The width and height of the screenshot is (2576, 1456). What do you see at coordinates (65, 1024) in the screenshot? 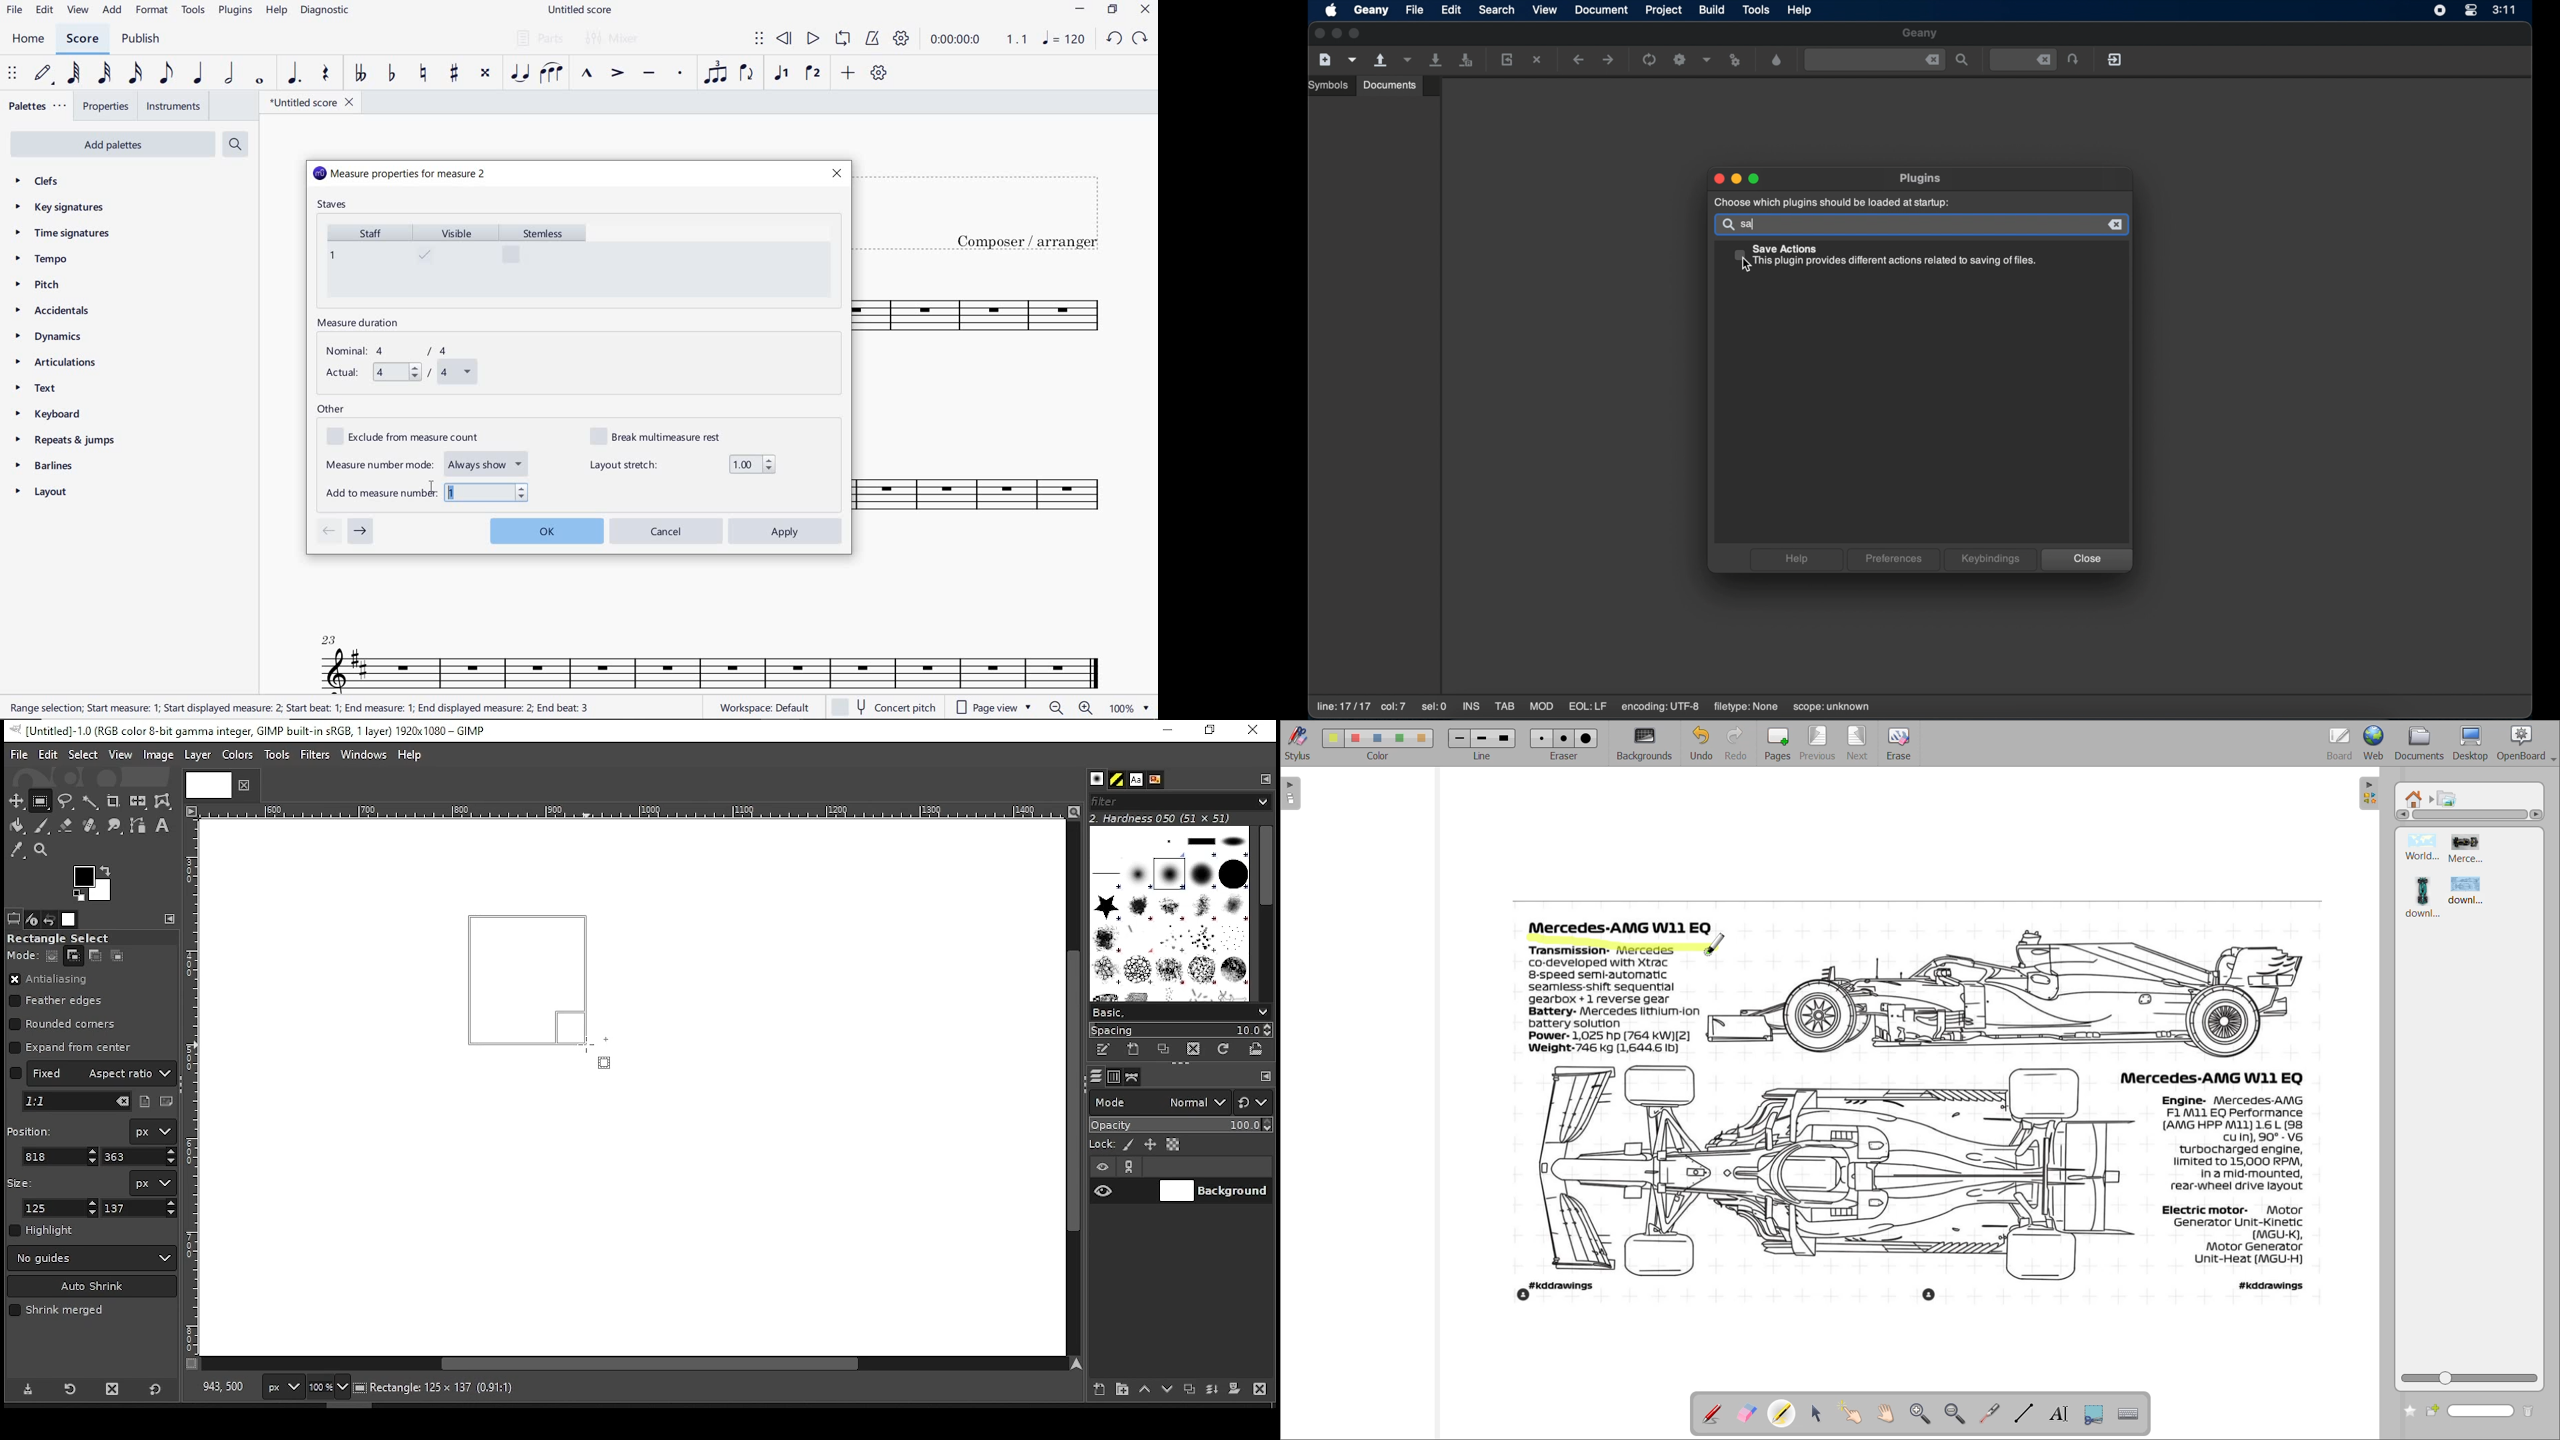
I see `rounded corners` at bounding box center [65, 1024].